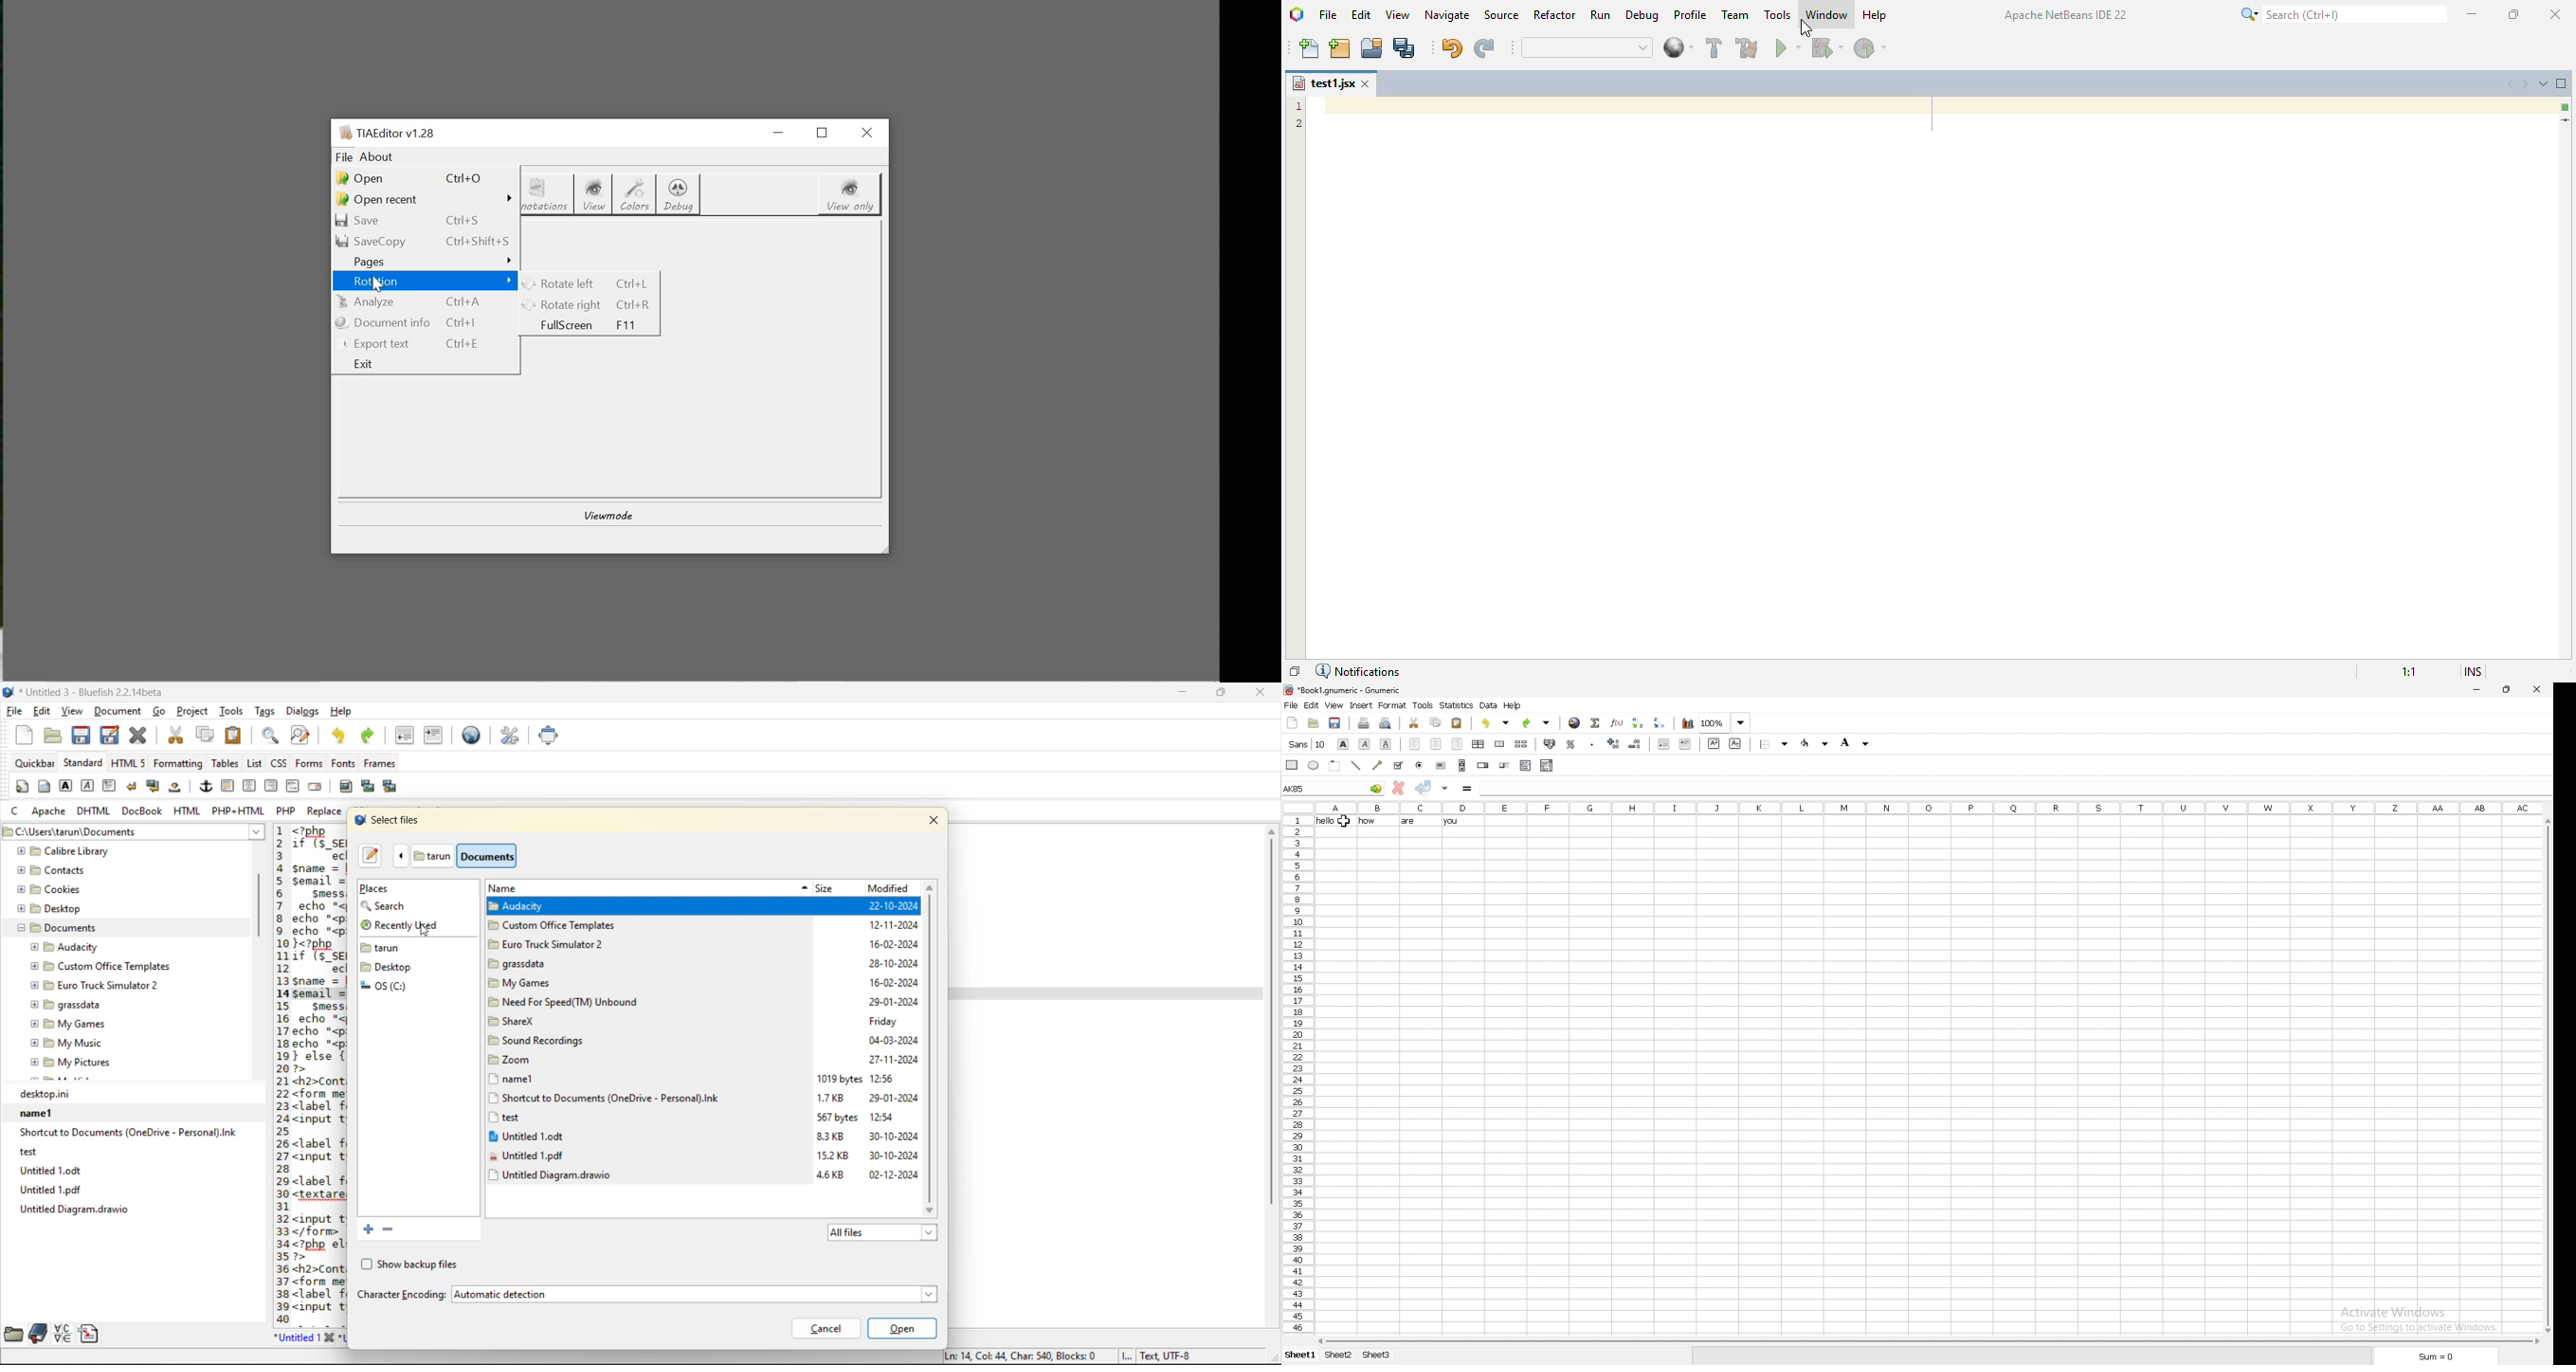 This screenshot has width=2576, height=1372. I want to click on underline, so click(1385, 743).